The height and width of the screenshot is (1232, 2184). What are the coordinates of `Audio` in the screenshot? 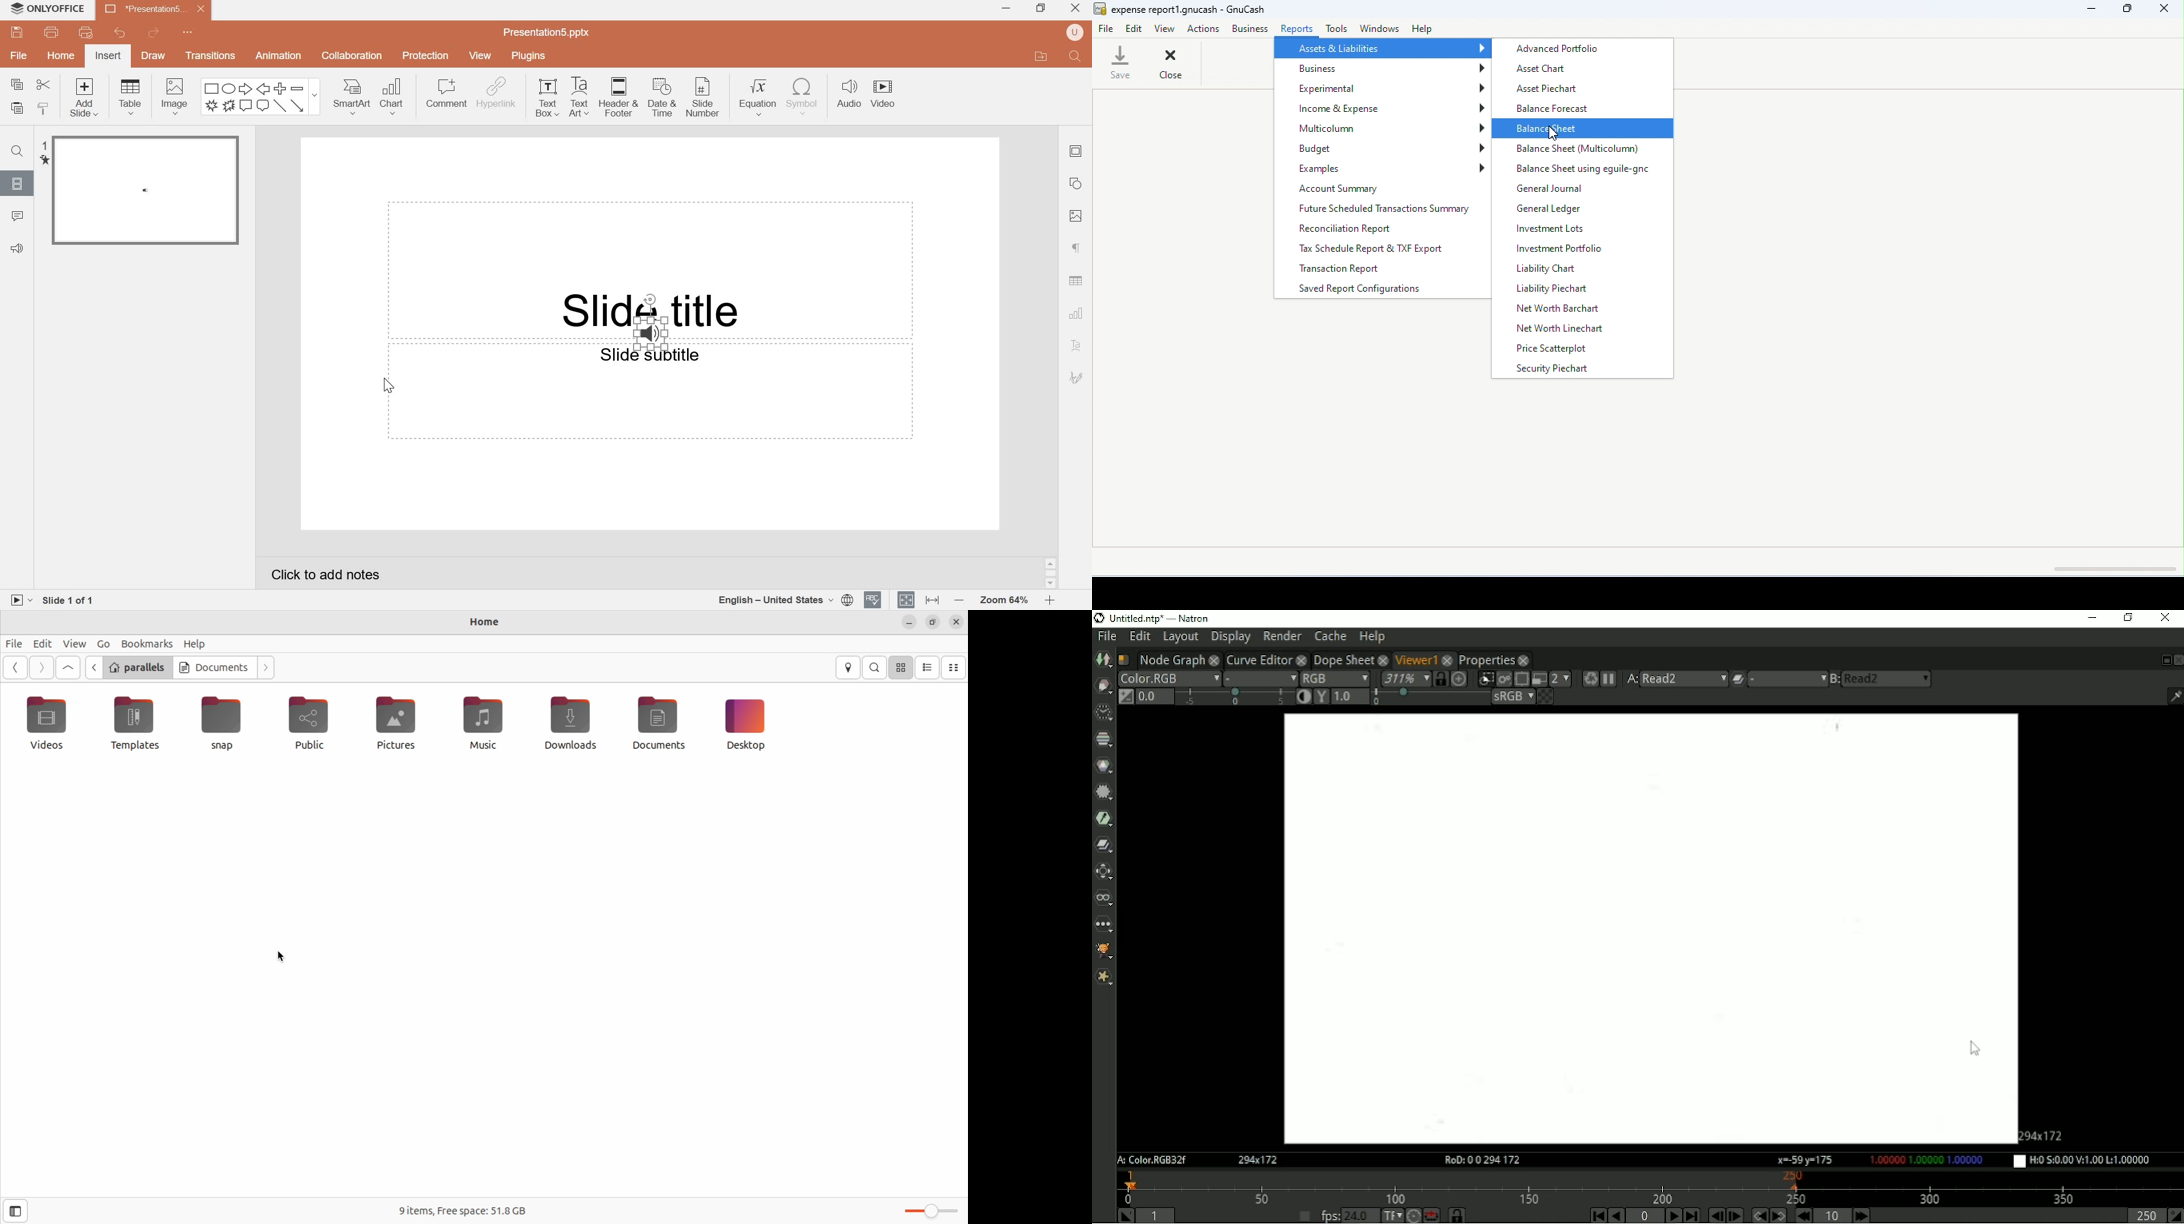 It's located at (847, 93).